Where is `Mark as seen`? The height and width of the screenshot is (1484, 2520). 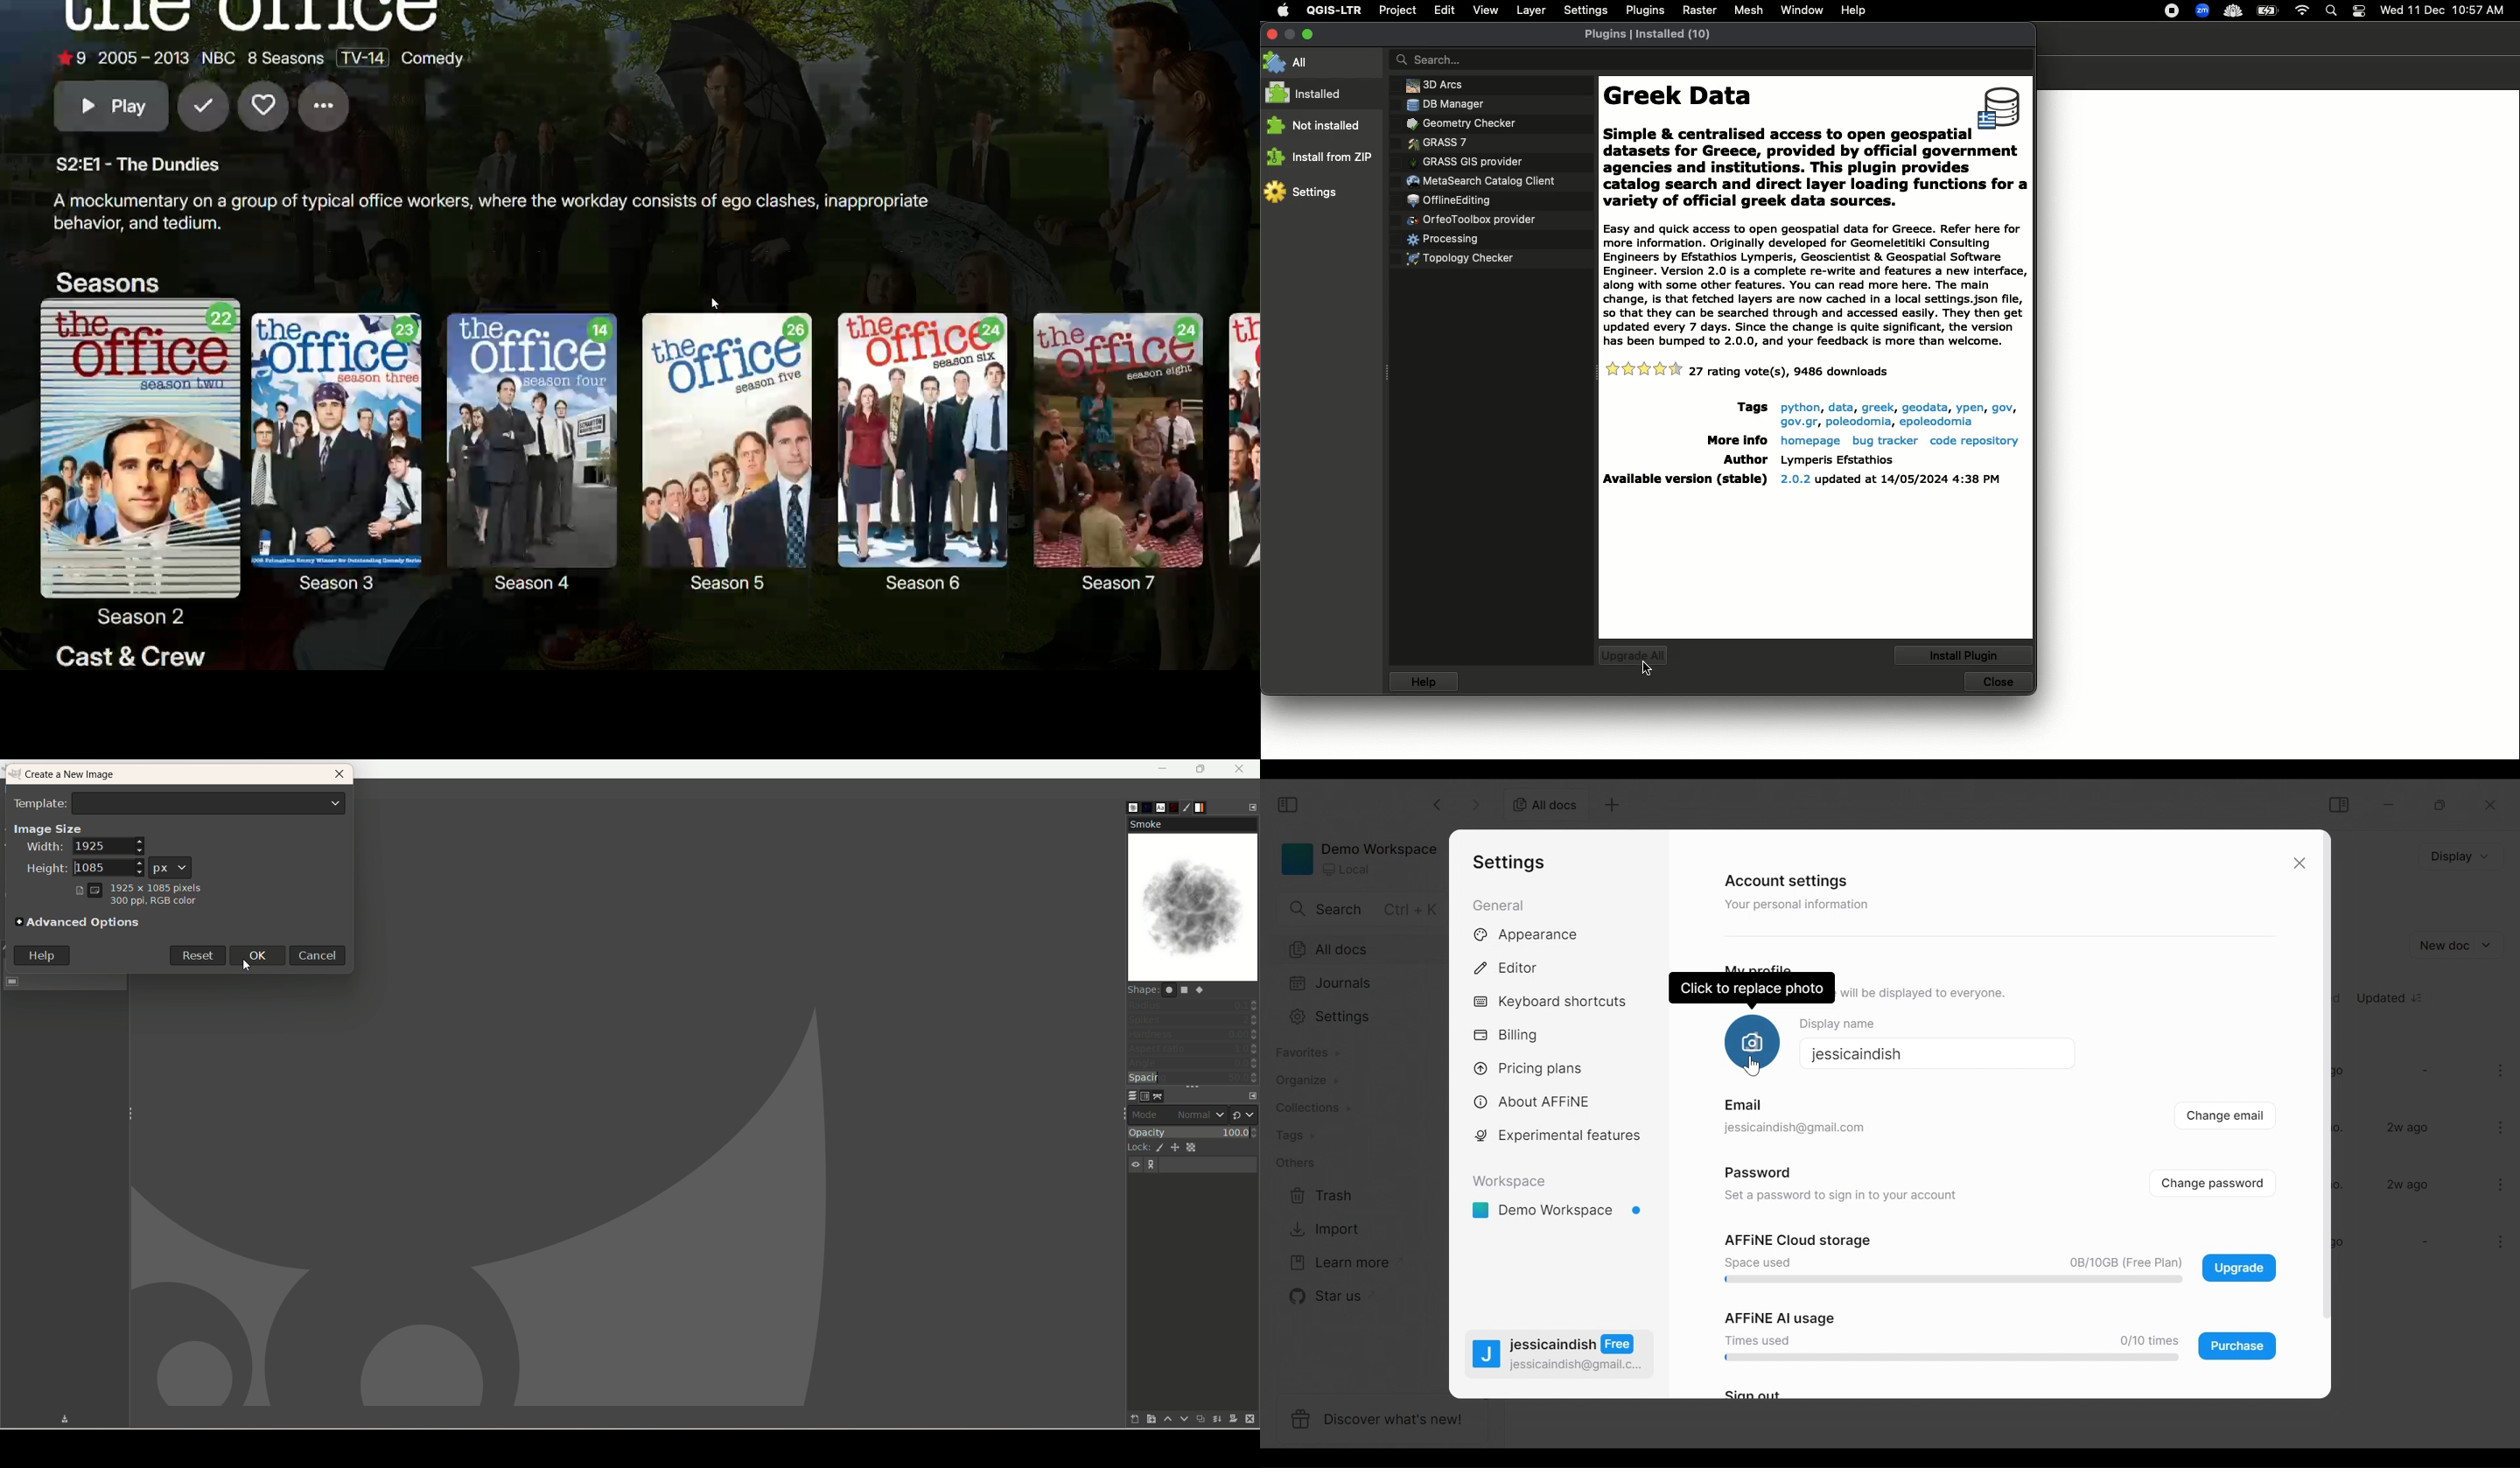 Mark as seen is located at coordinates (202, 110).